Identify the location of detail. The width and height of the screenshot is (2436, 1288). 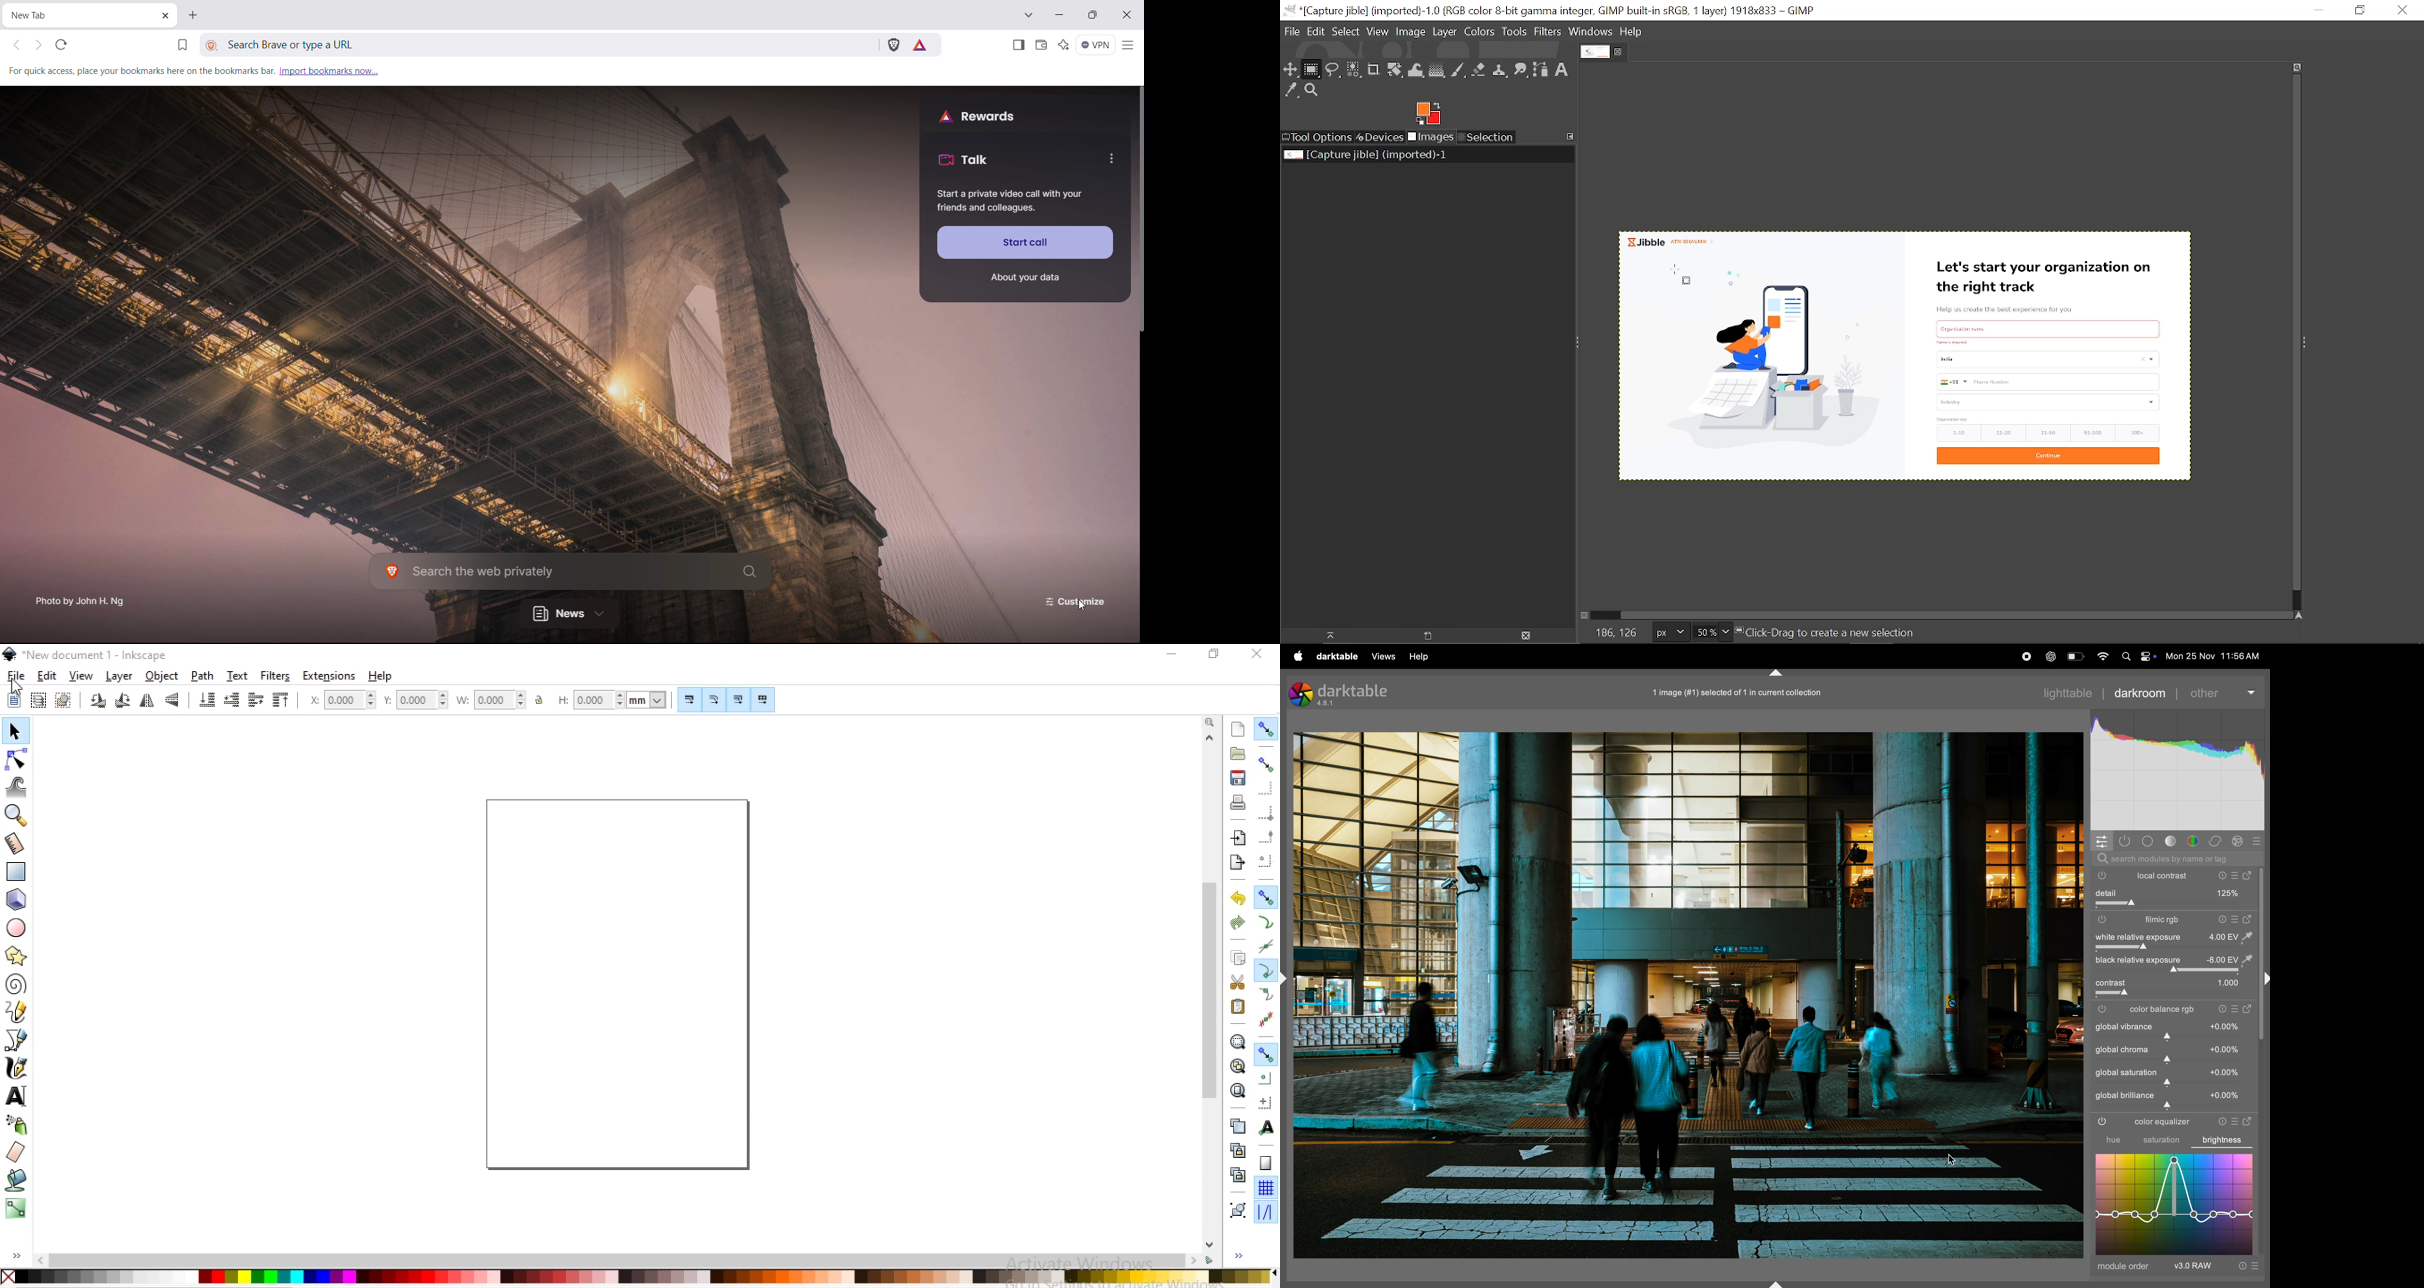
(2173, 892).